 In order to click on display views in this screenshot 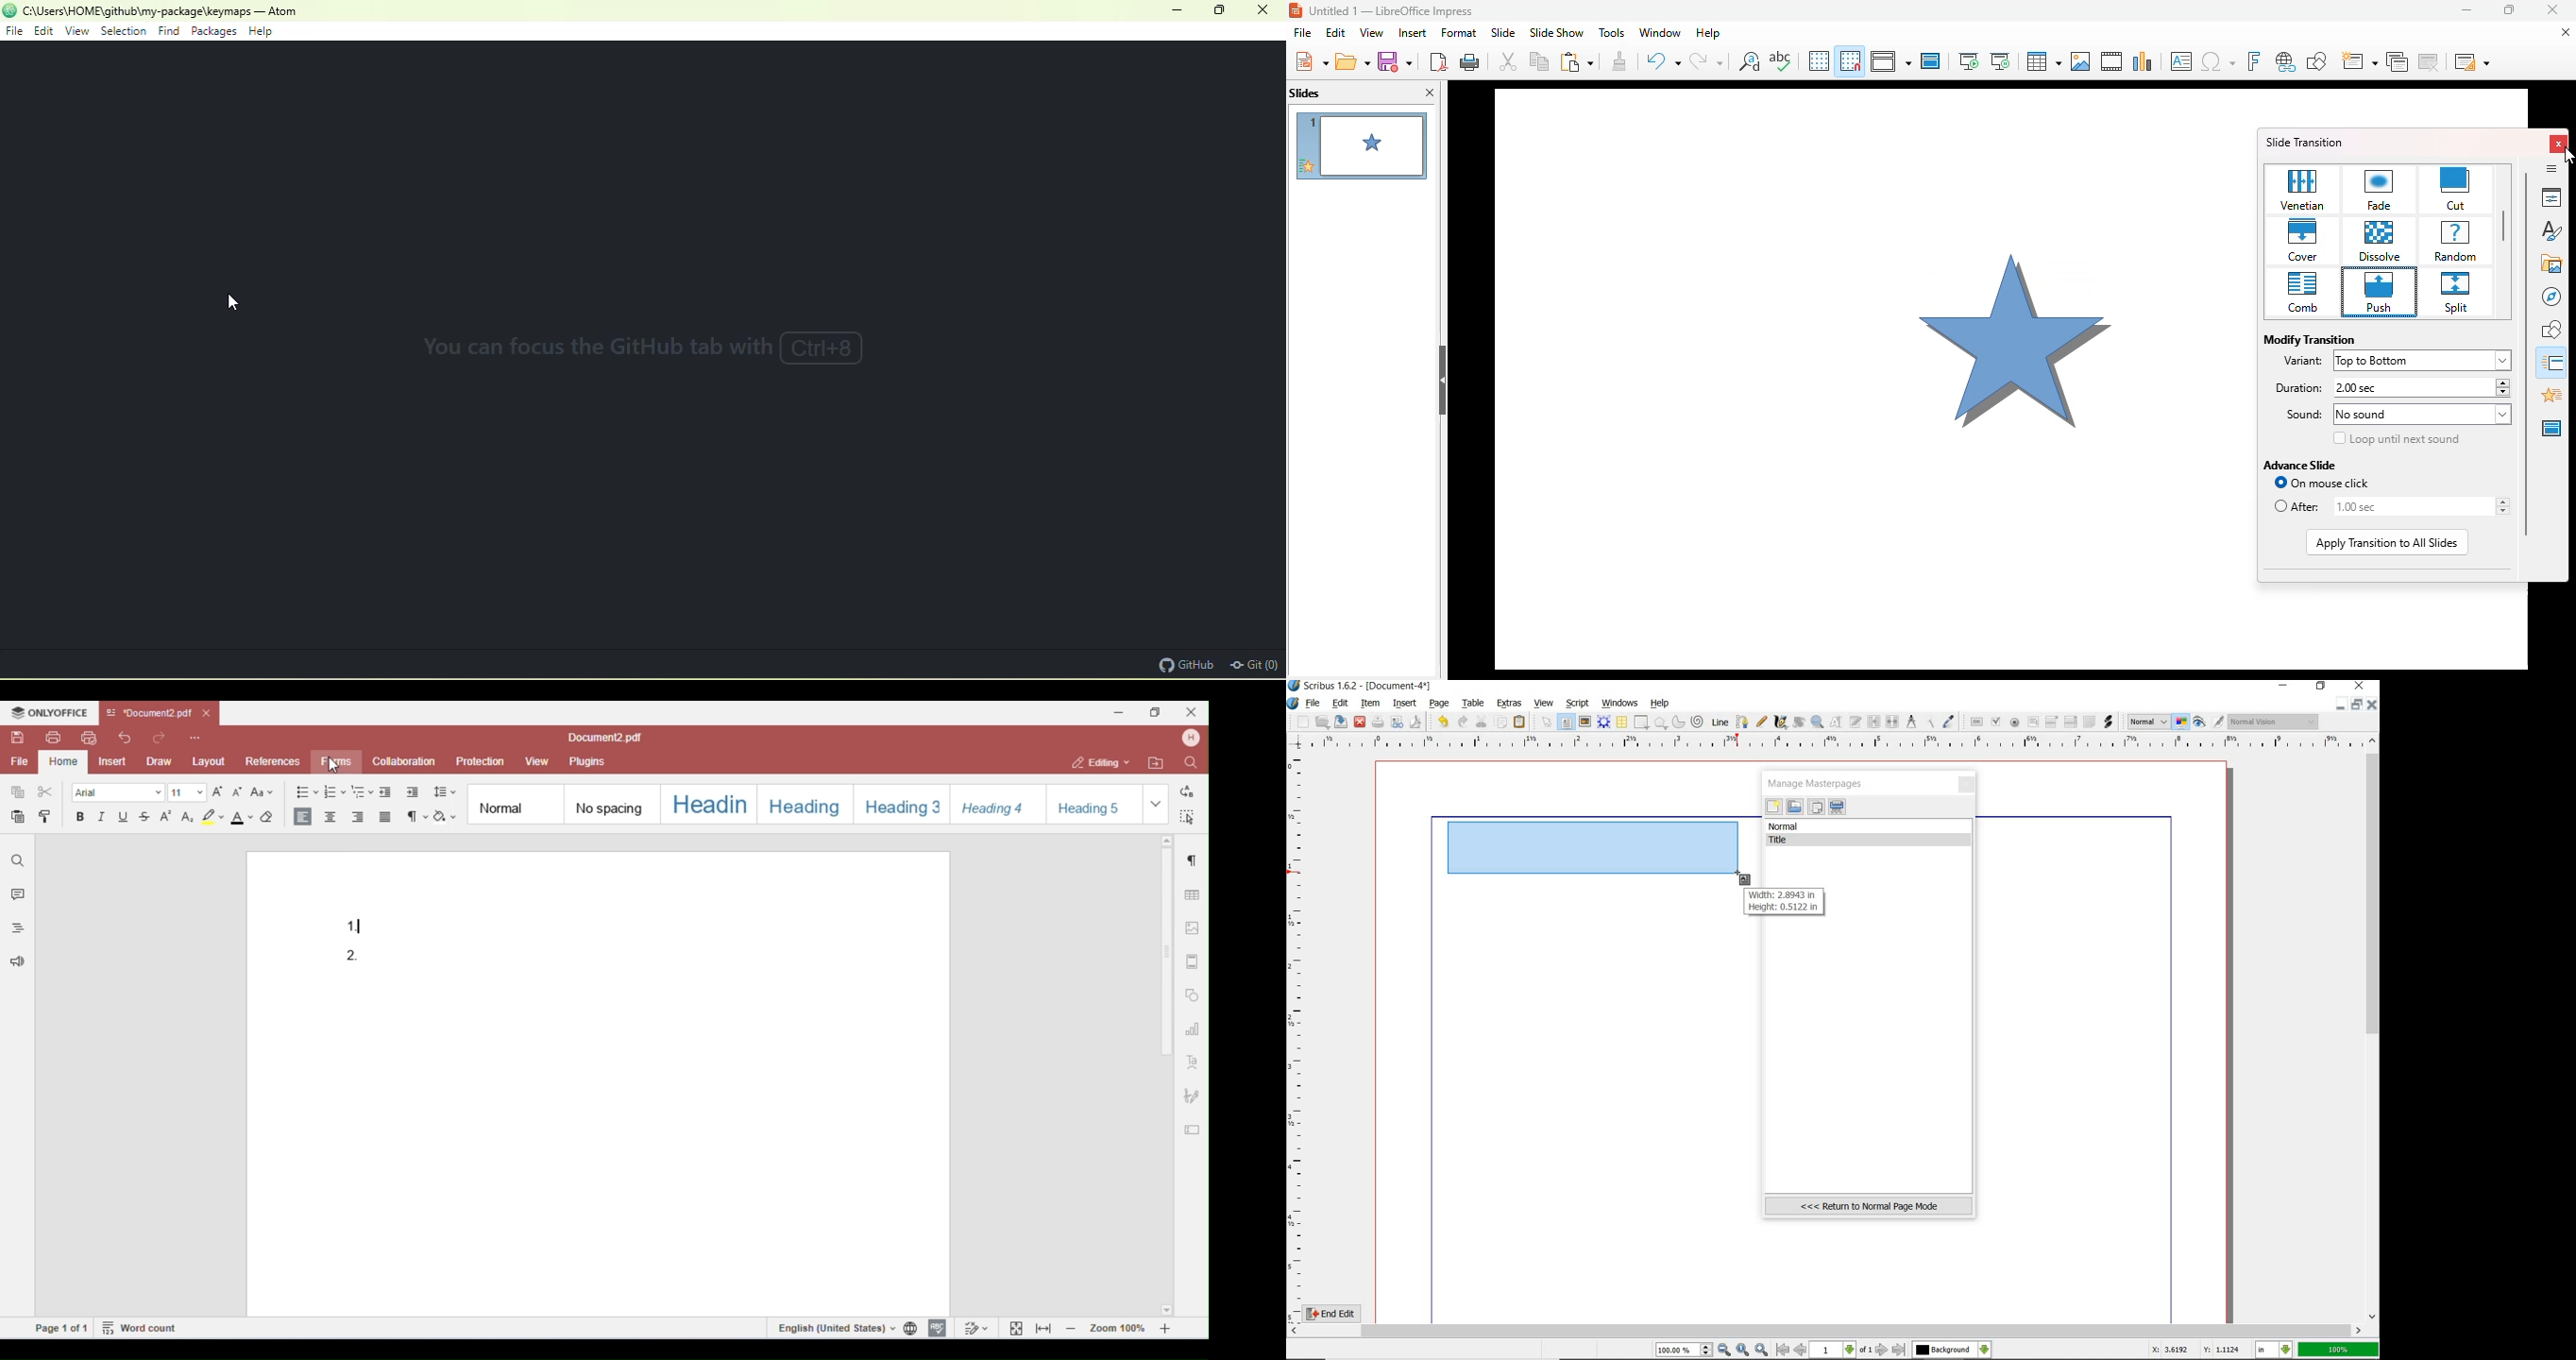, I will do `click(1890, 60)`.